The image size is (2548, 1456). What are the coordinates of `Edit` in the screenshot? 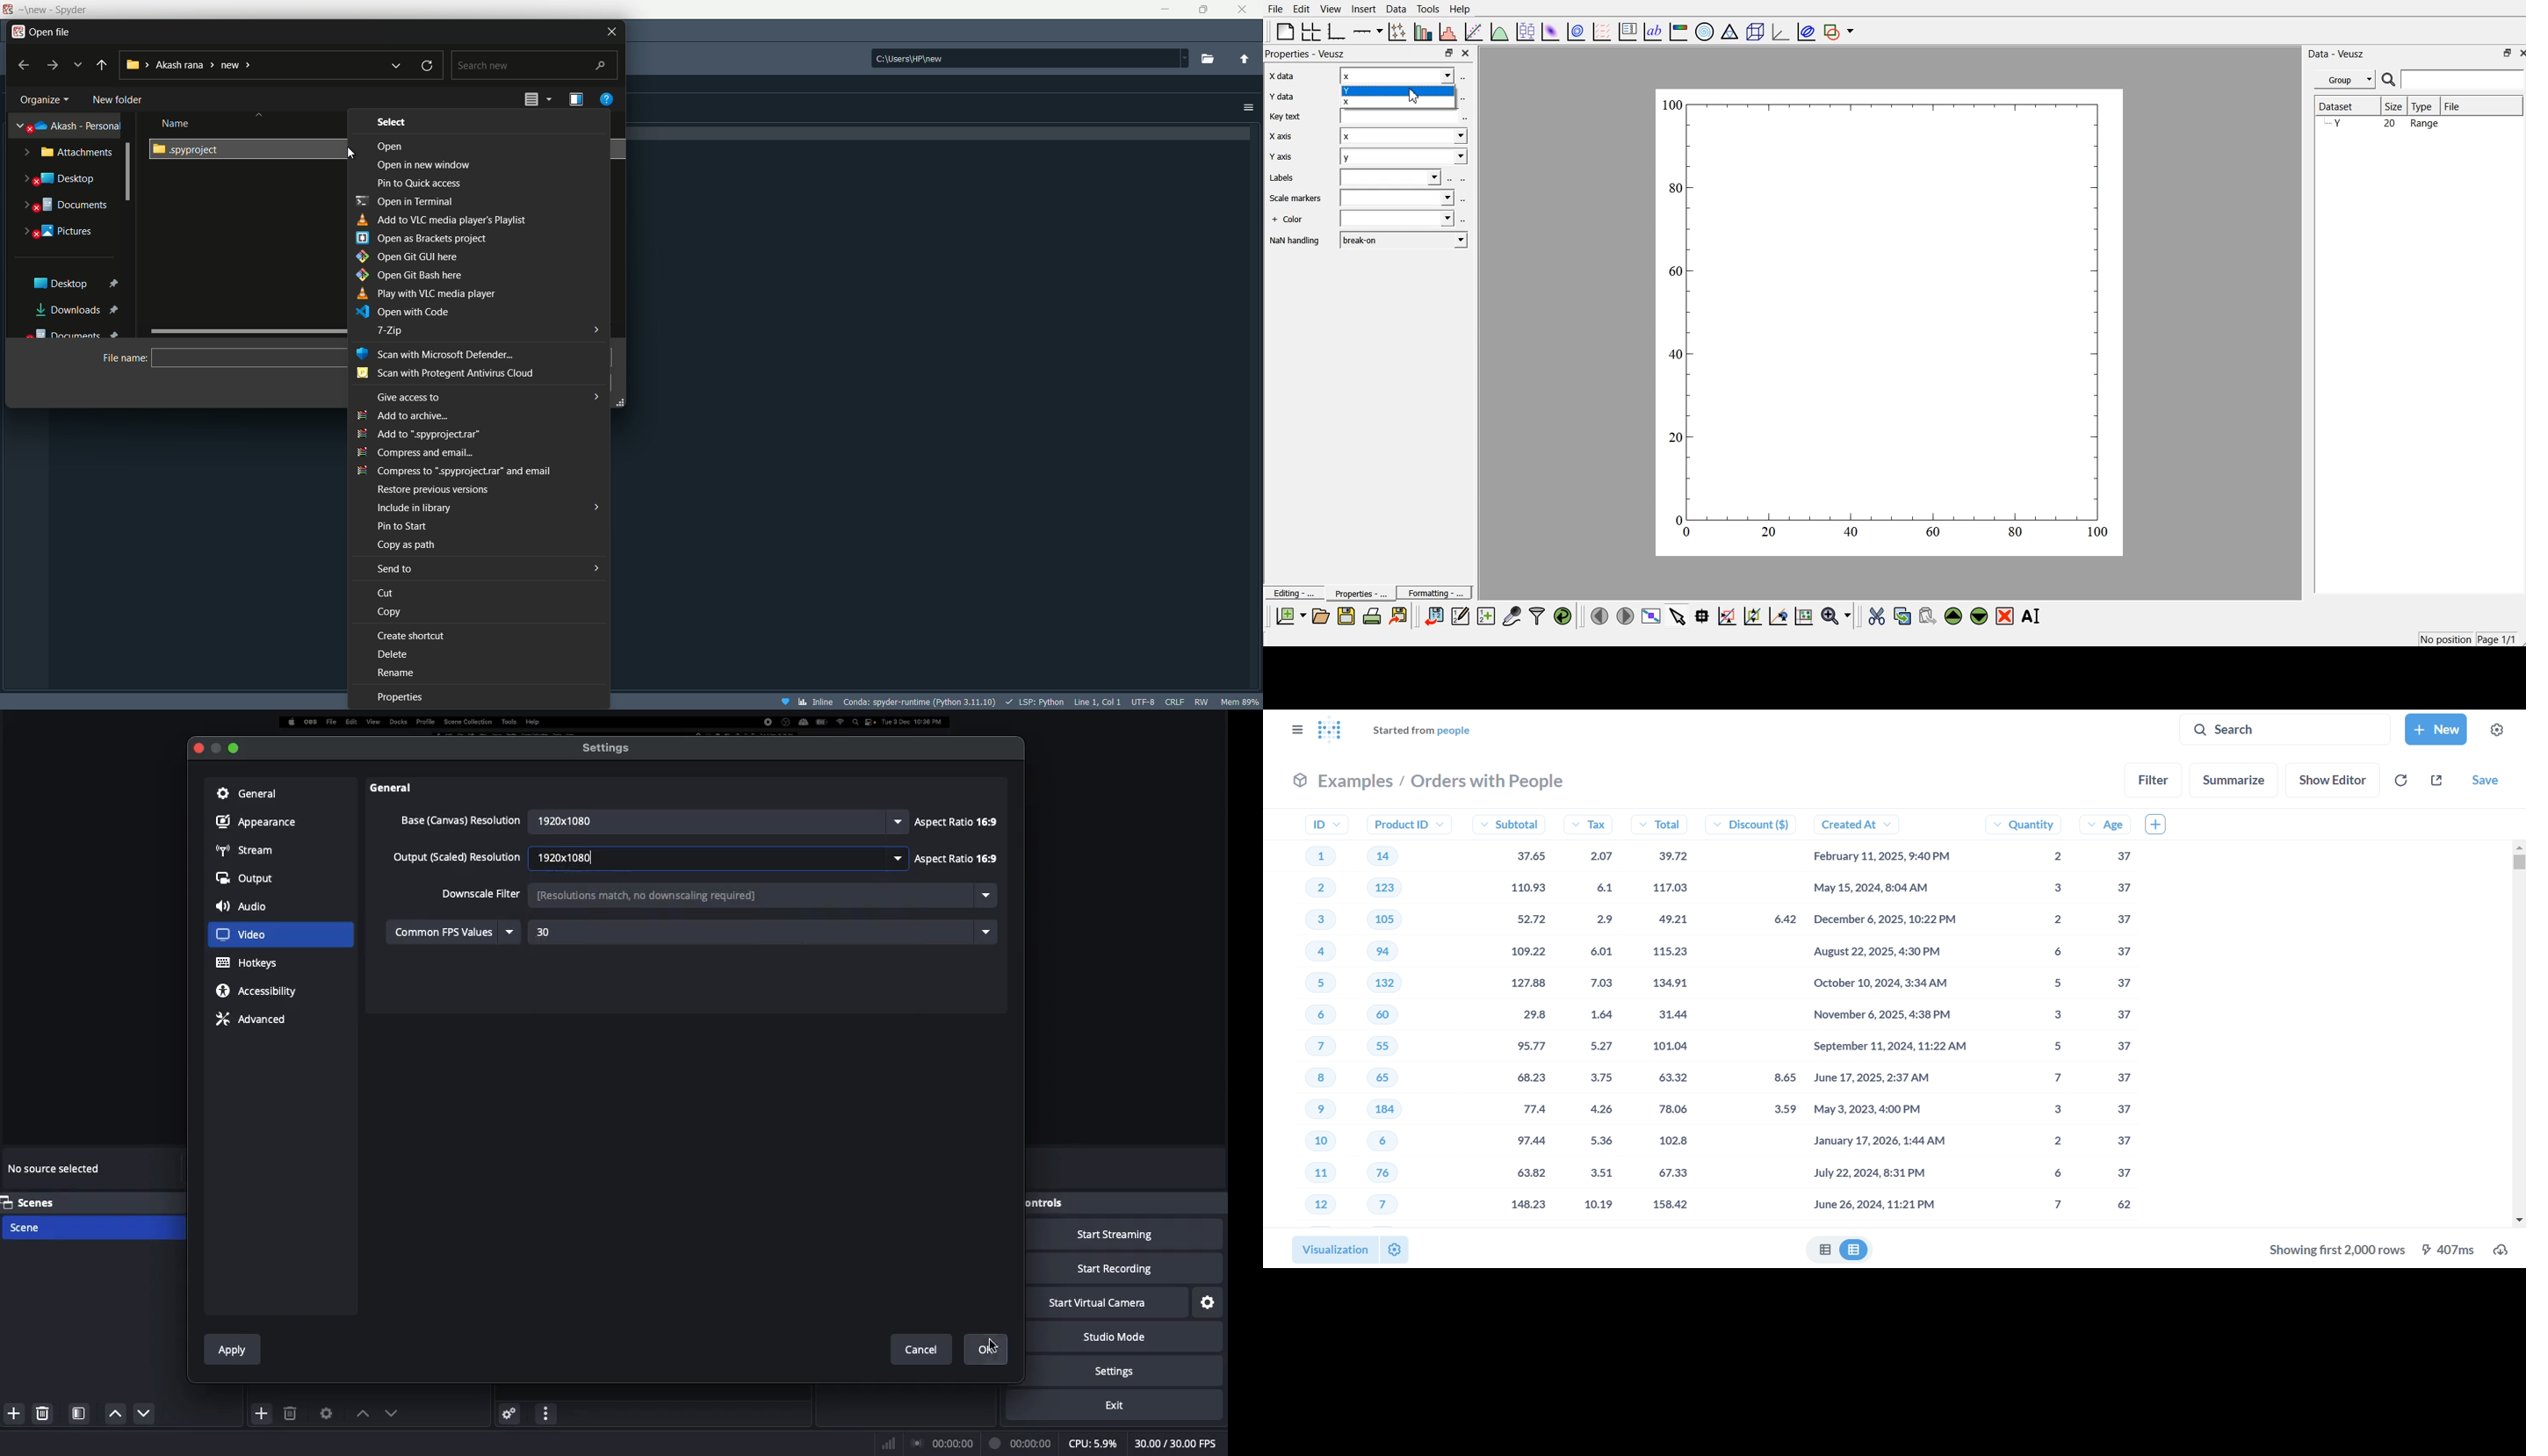 It's located at (1302, 9).